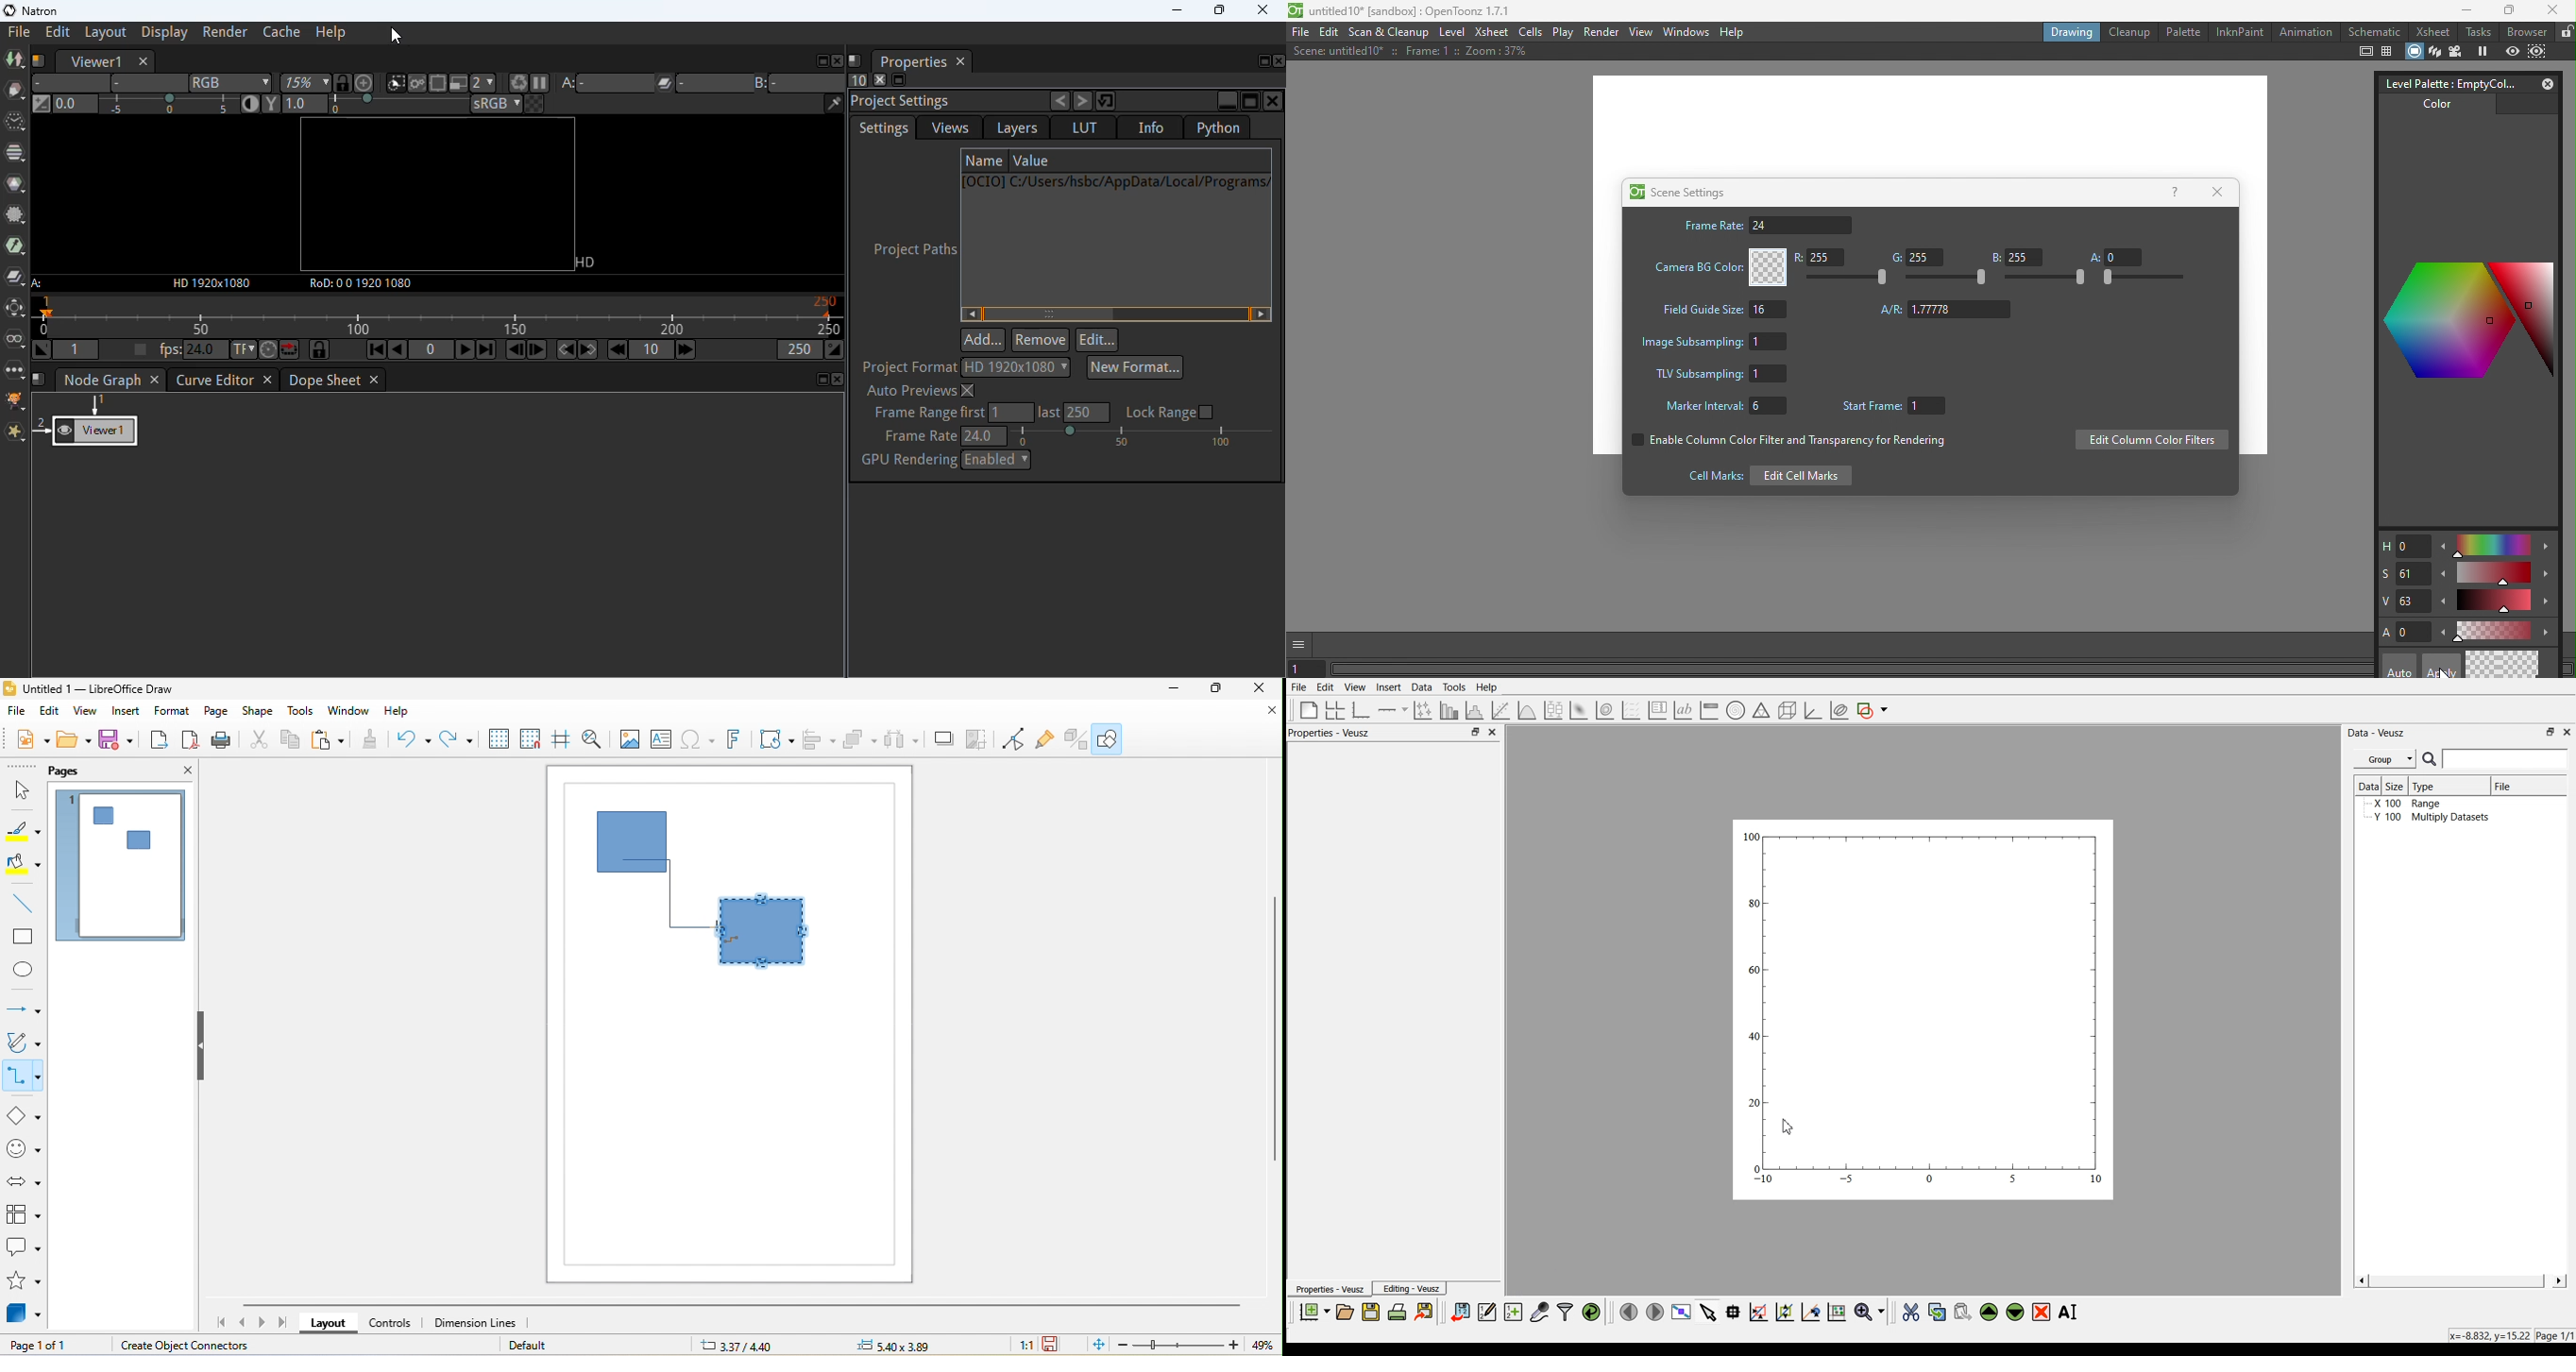  What do you see at coordinates (285, 1322) in the screenshot?
I see `scroll to last page` at bounding box center [285, 1322].